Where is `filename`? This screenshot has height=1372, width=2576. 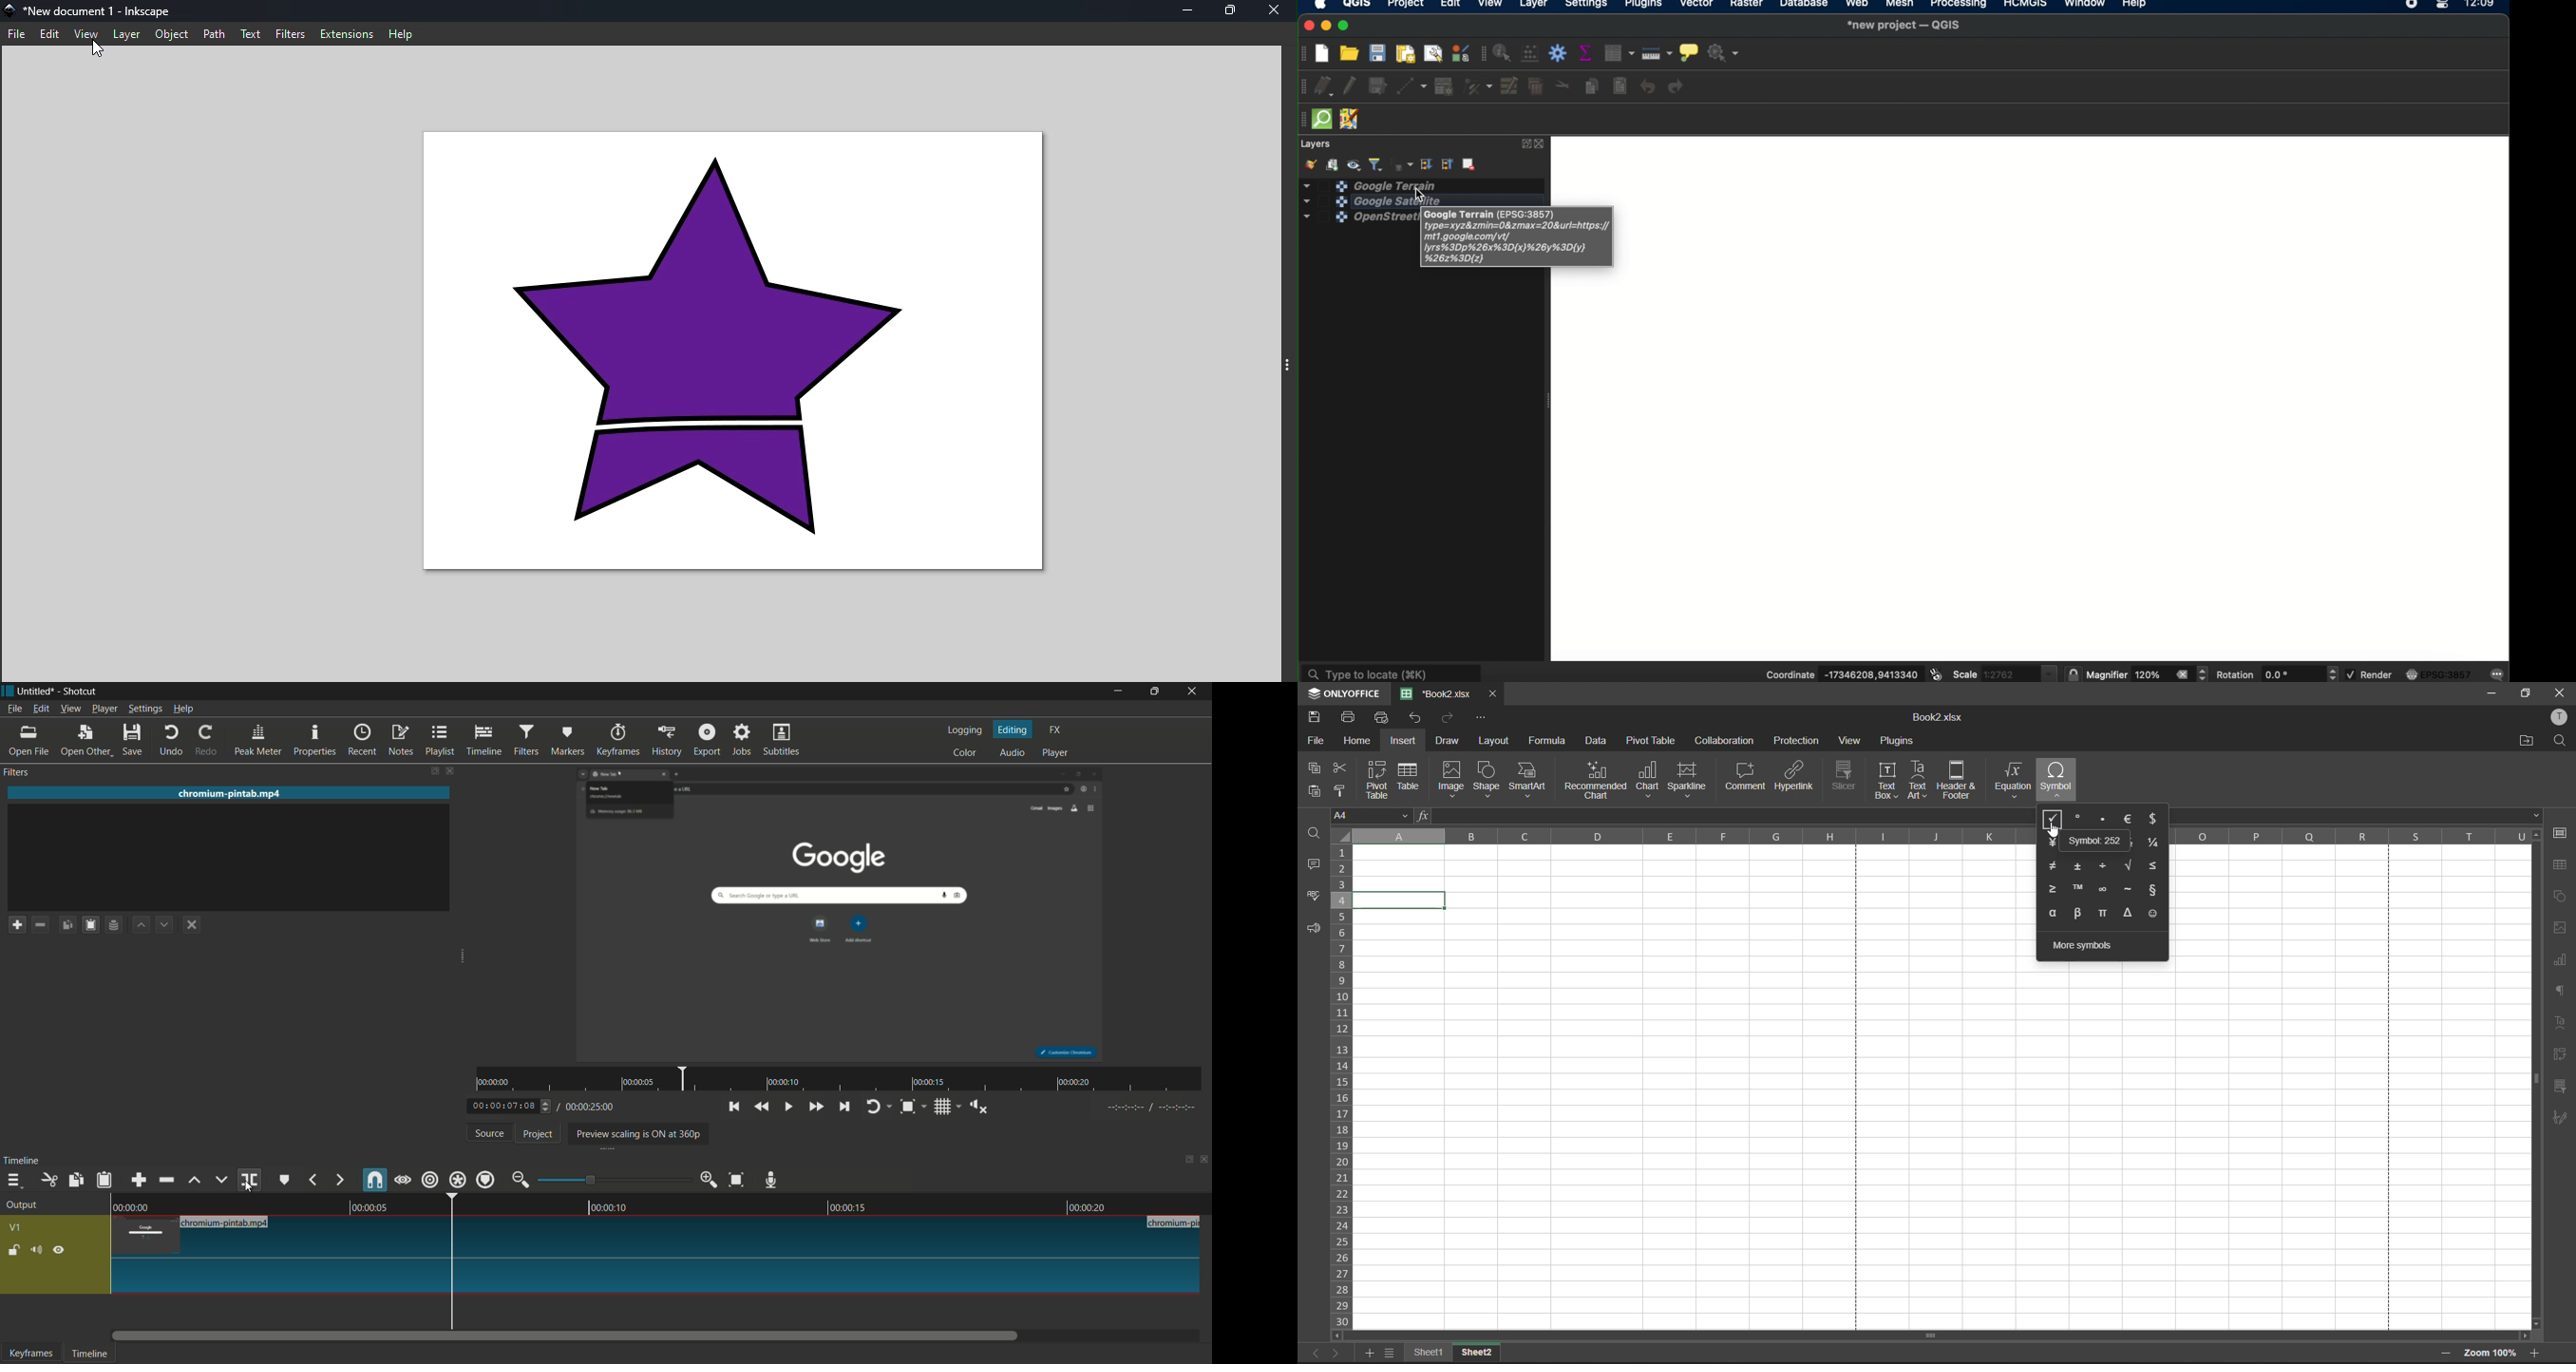
filename is located at coordinates (1437, 693).